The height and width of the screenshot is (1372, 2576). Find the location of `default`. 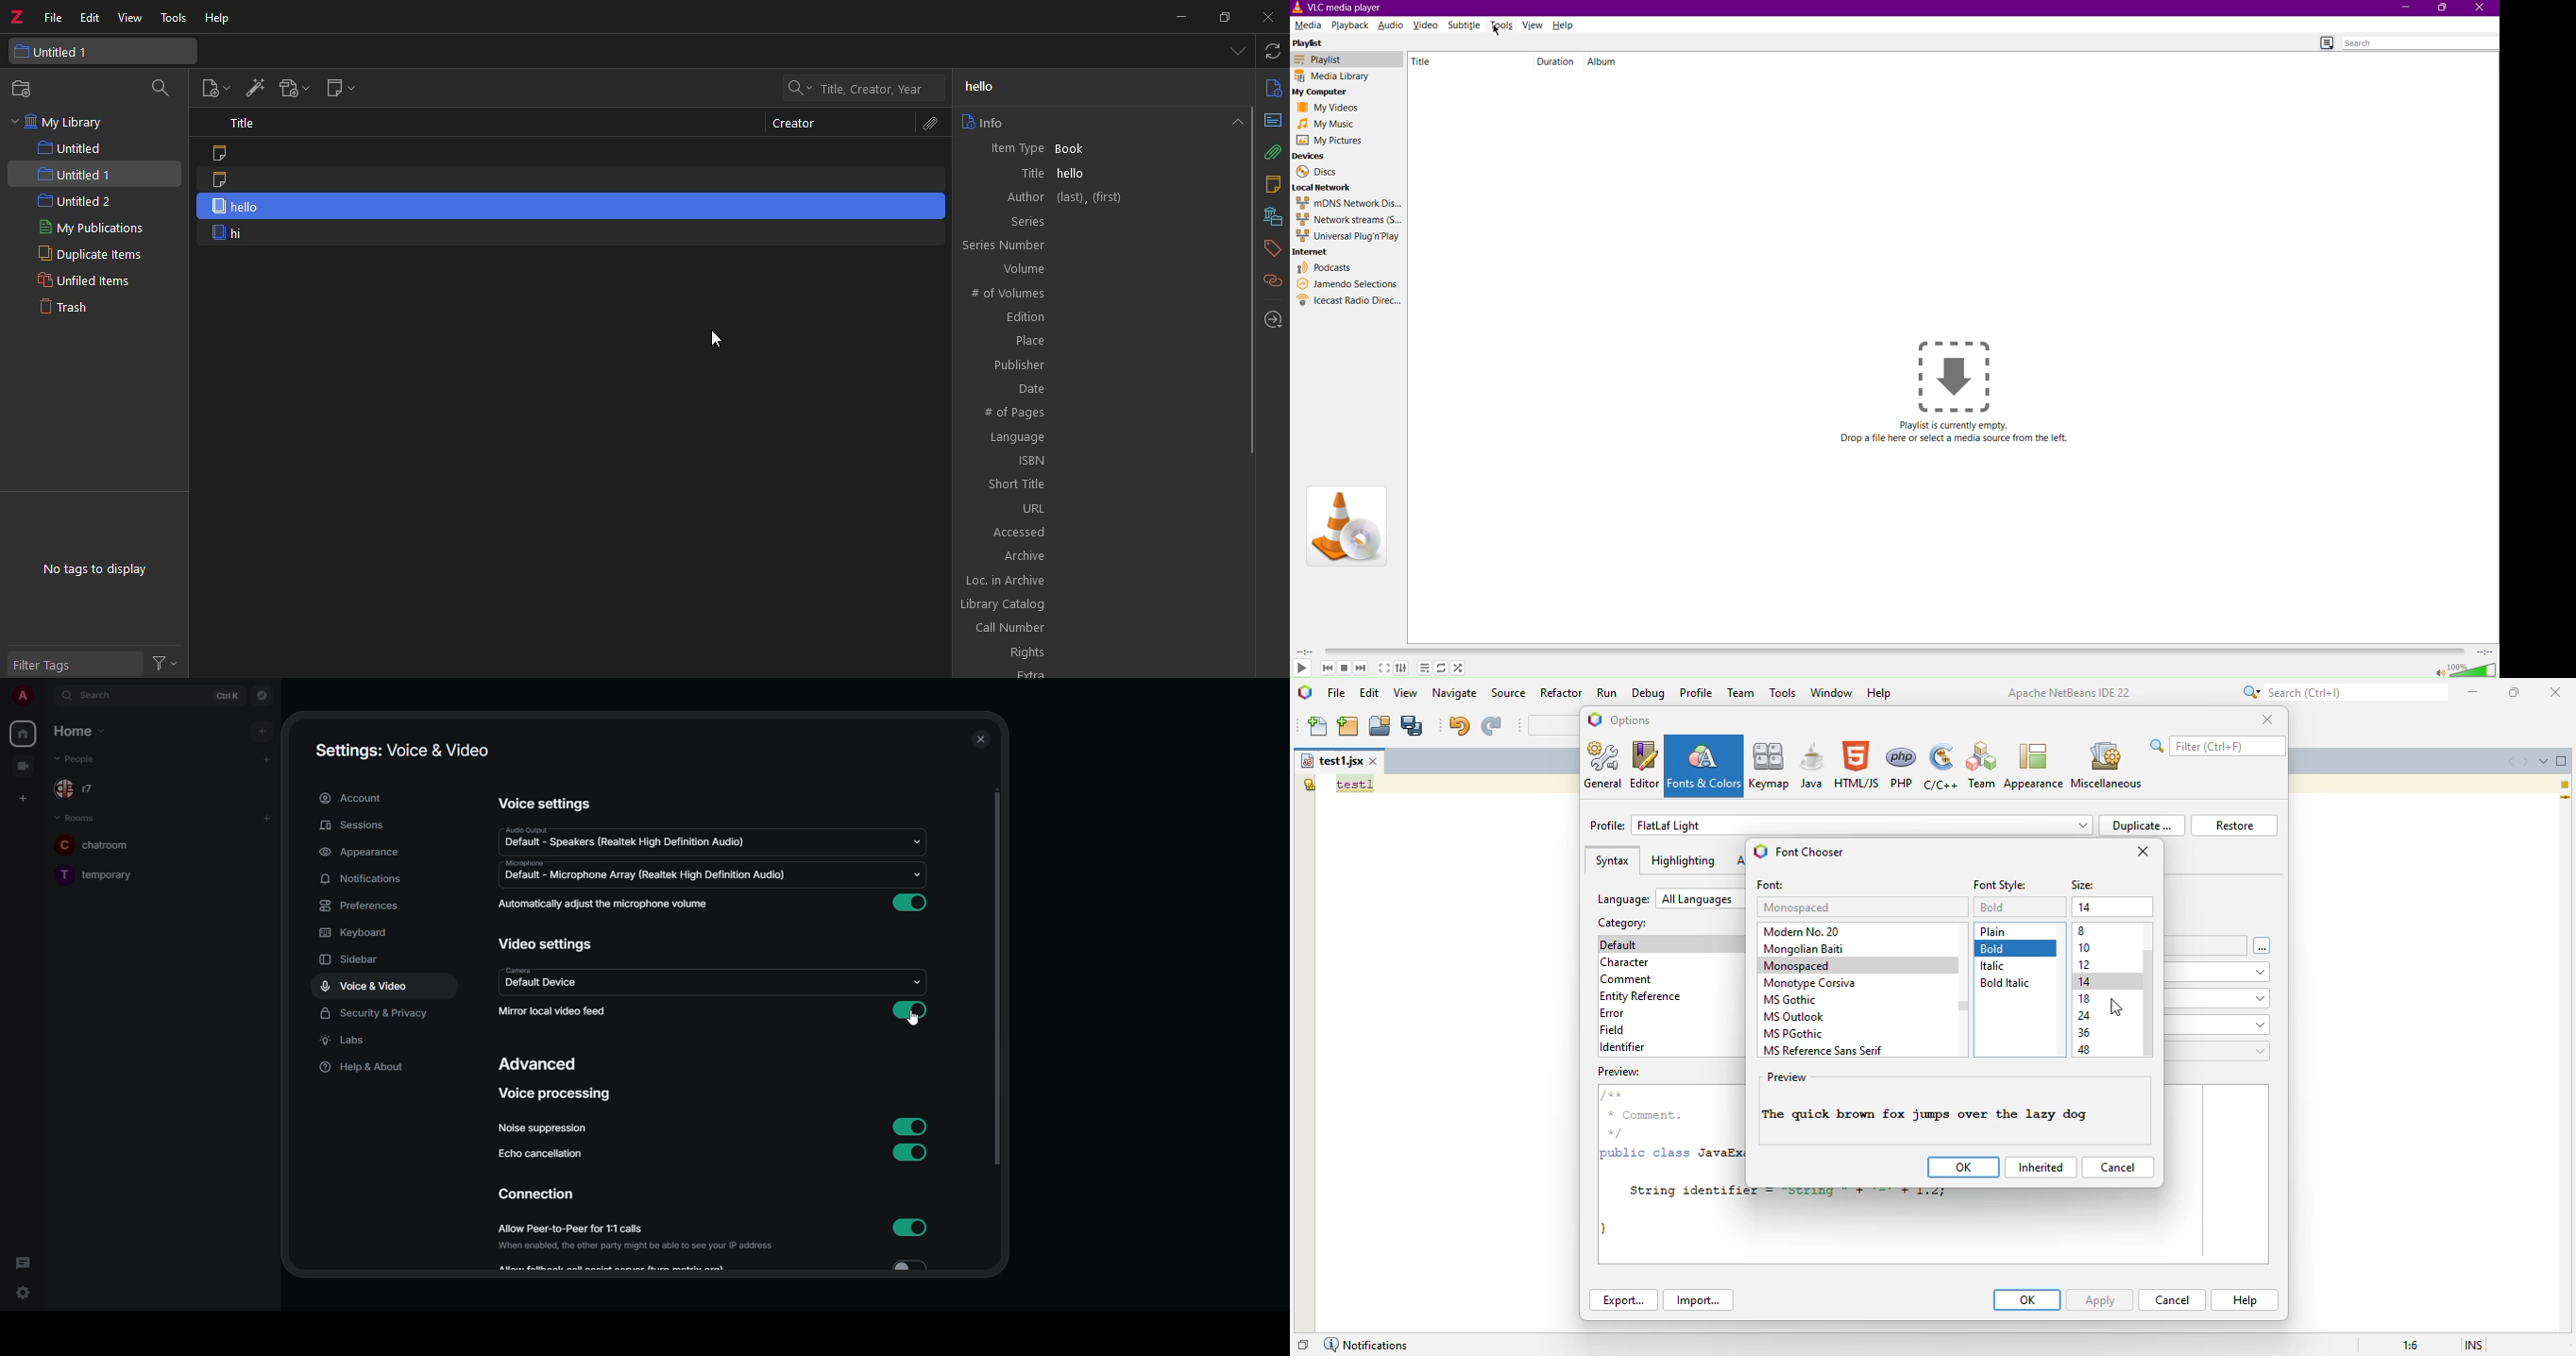

default is located at coordinates (623, 845).